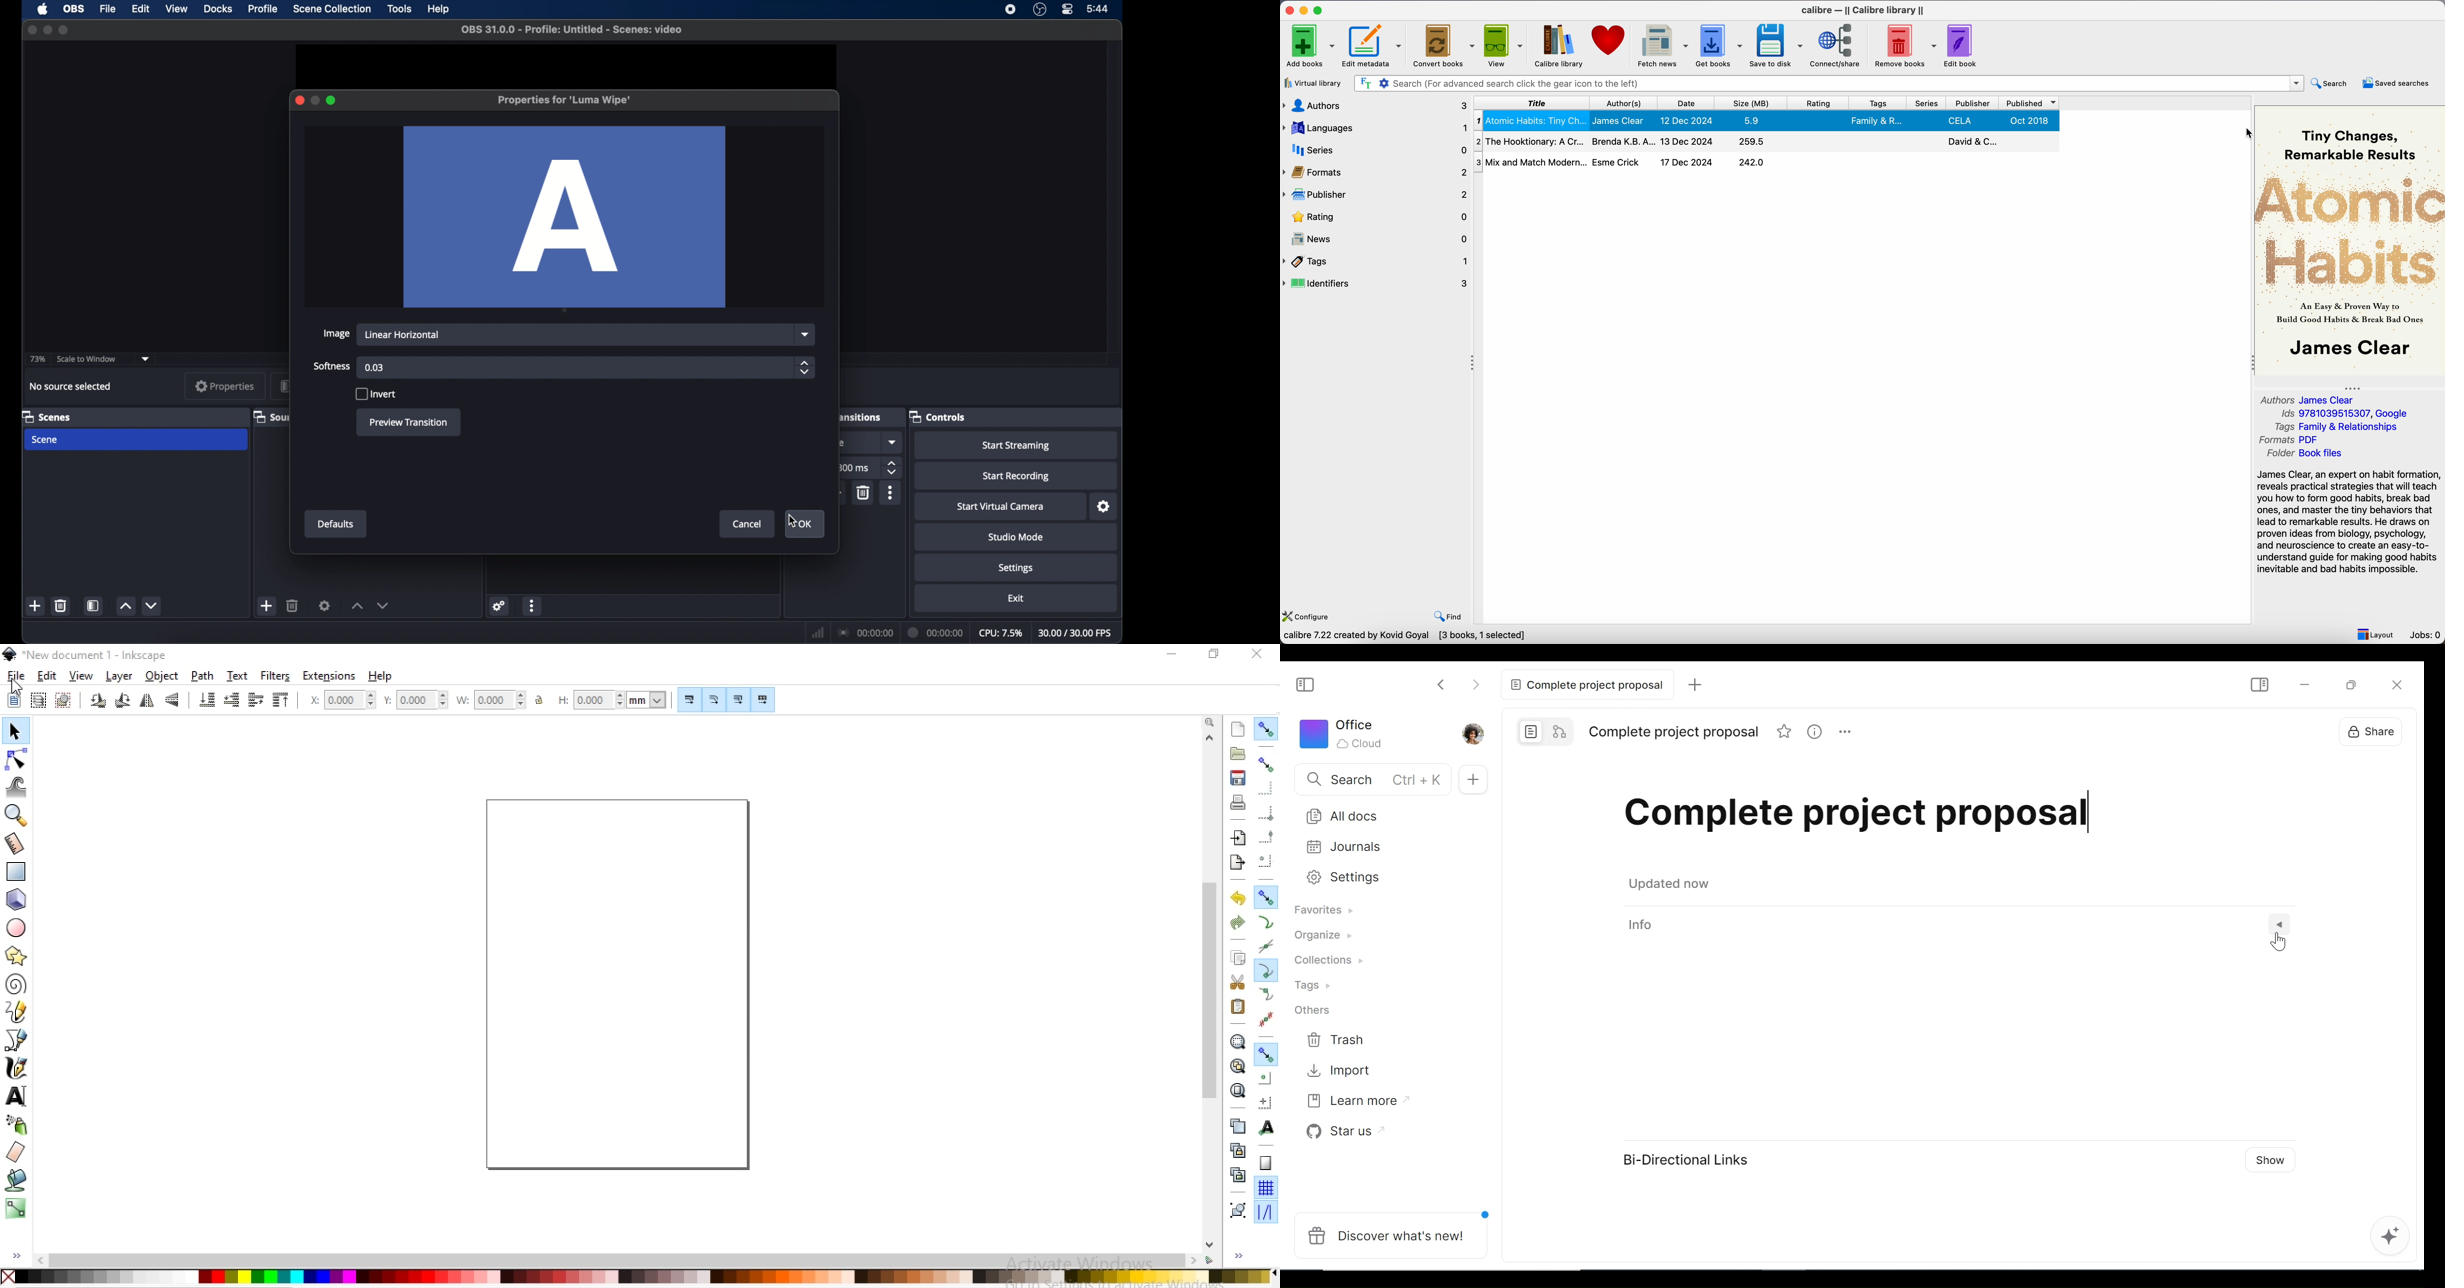  I want to click on Profile picture, so click(1474, 733).